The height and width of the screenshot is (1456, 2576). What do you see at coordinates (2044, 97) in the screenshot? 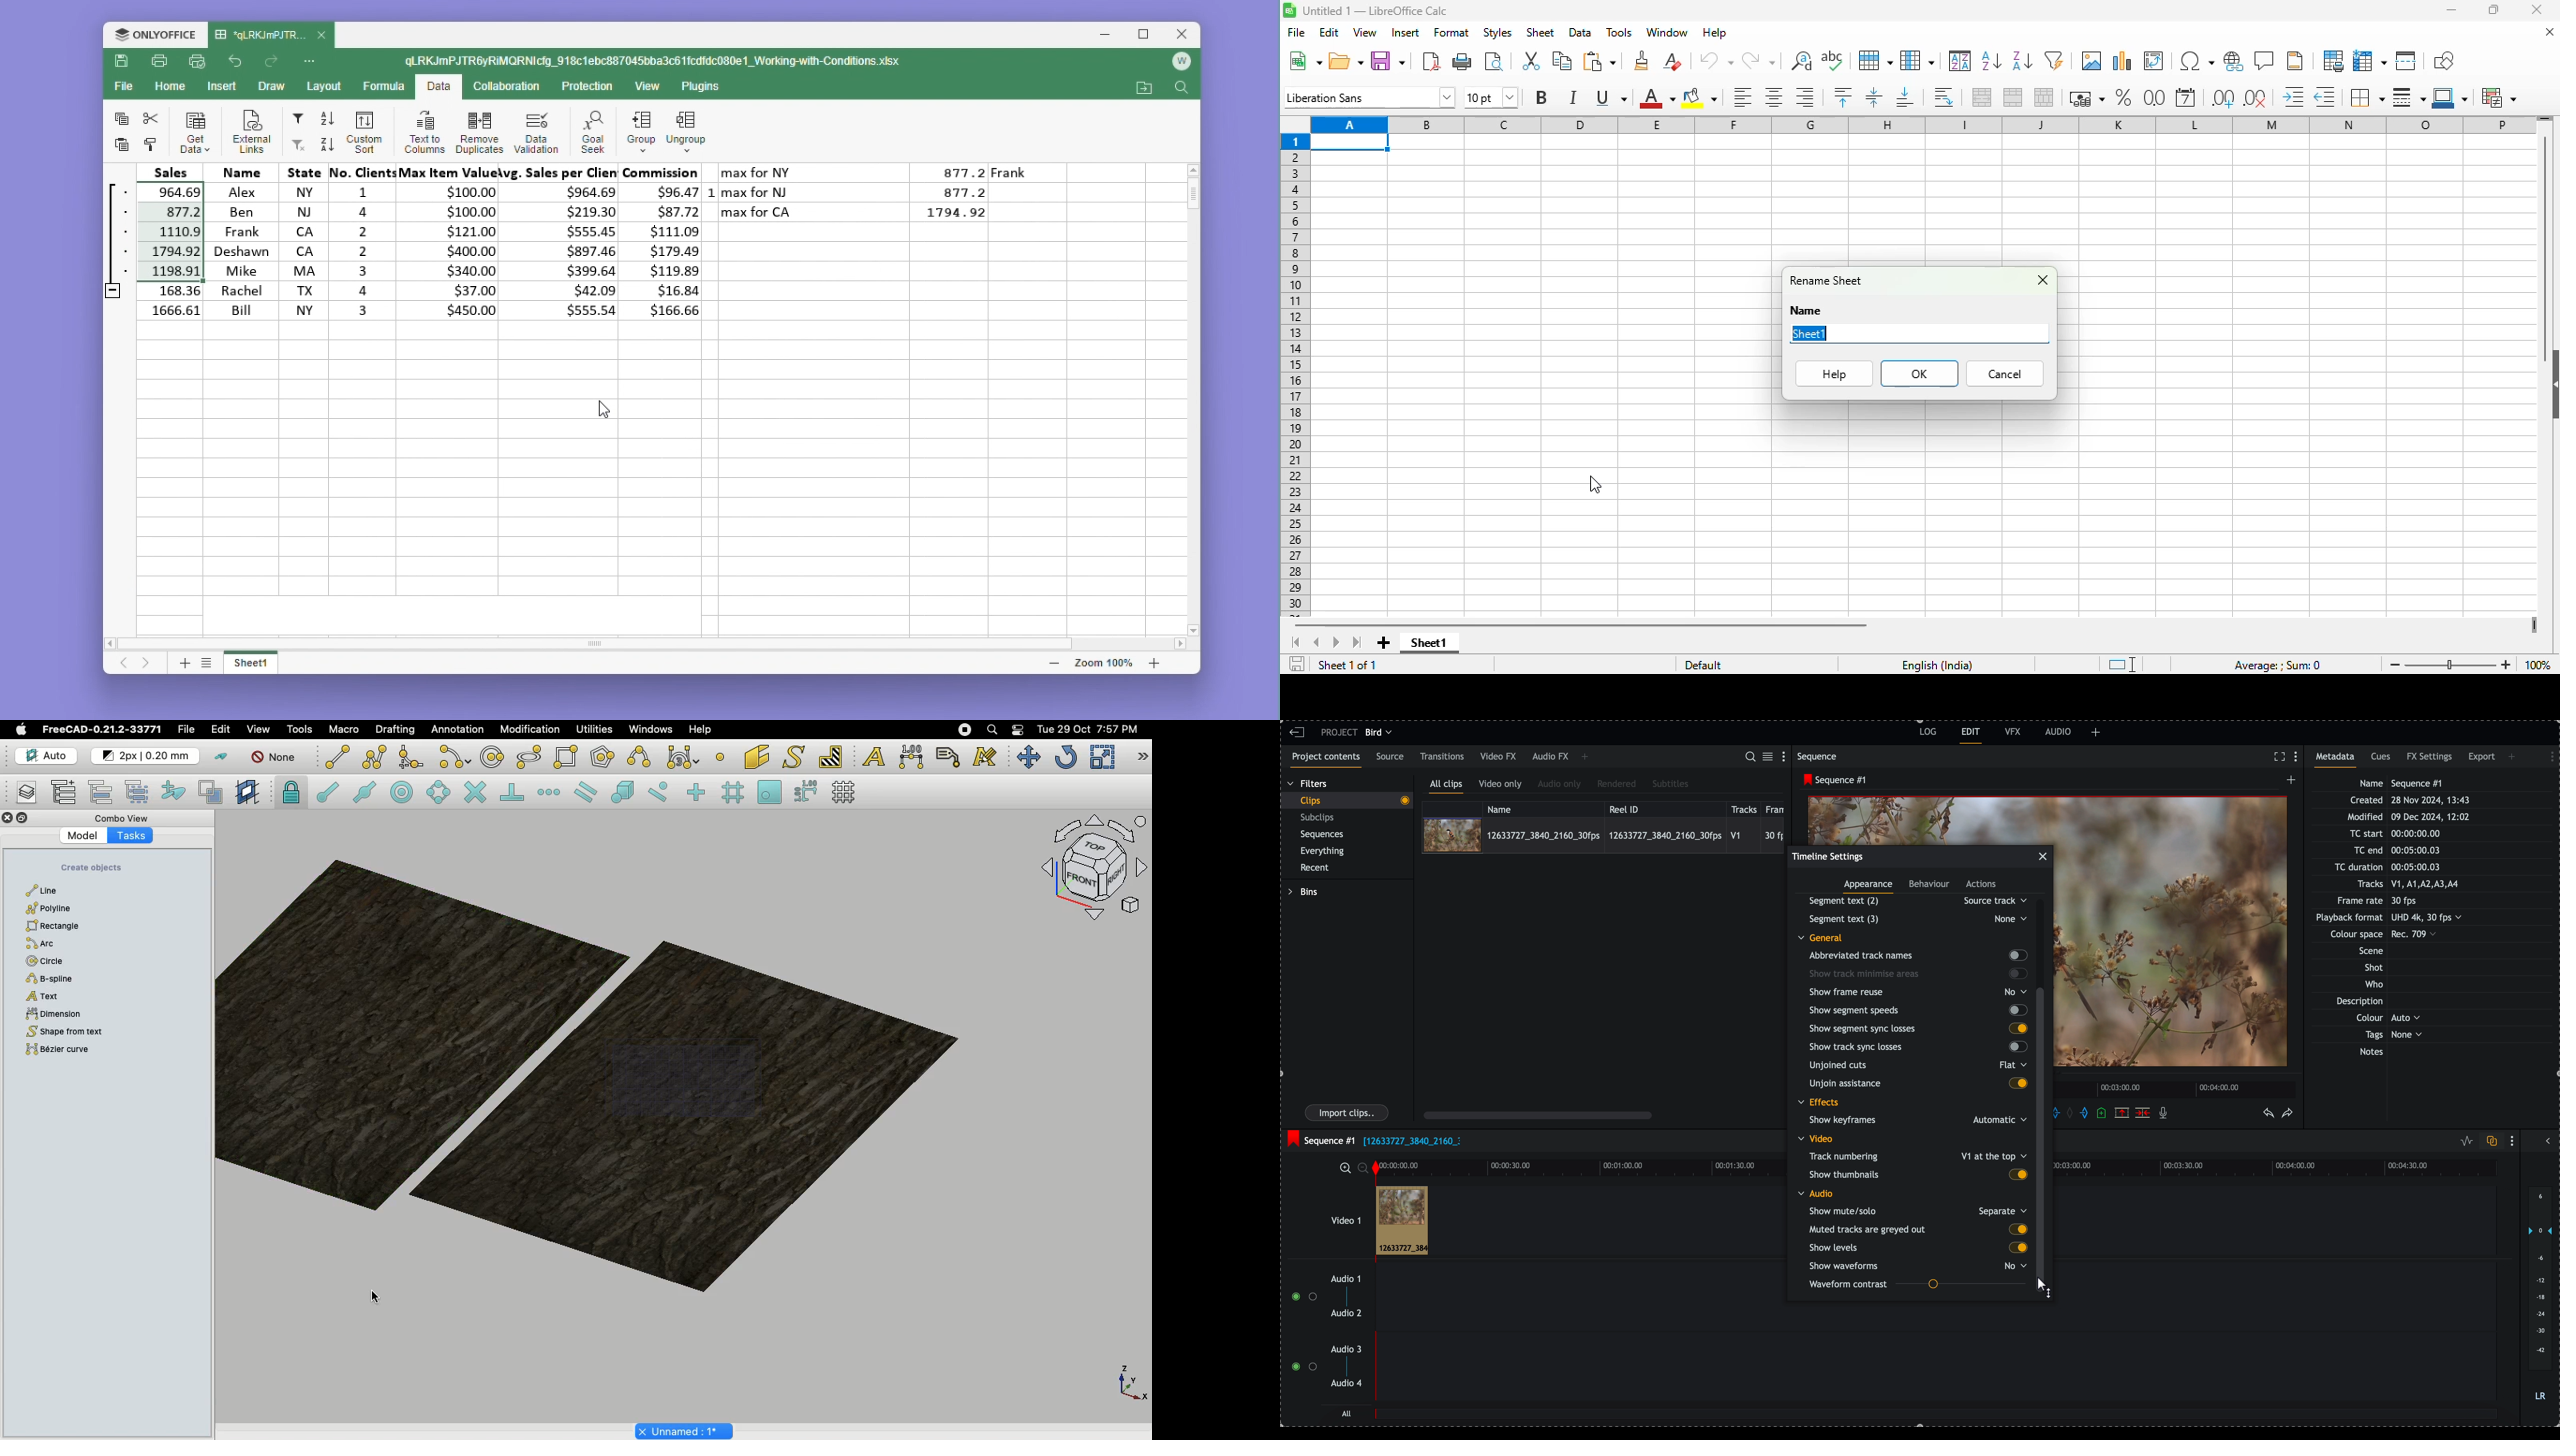
I see `unmerge cells` at bounding box center [2044, 97].